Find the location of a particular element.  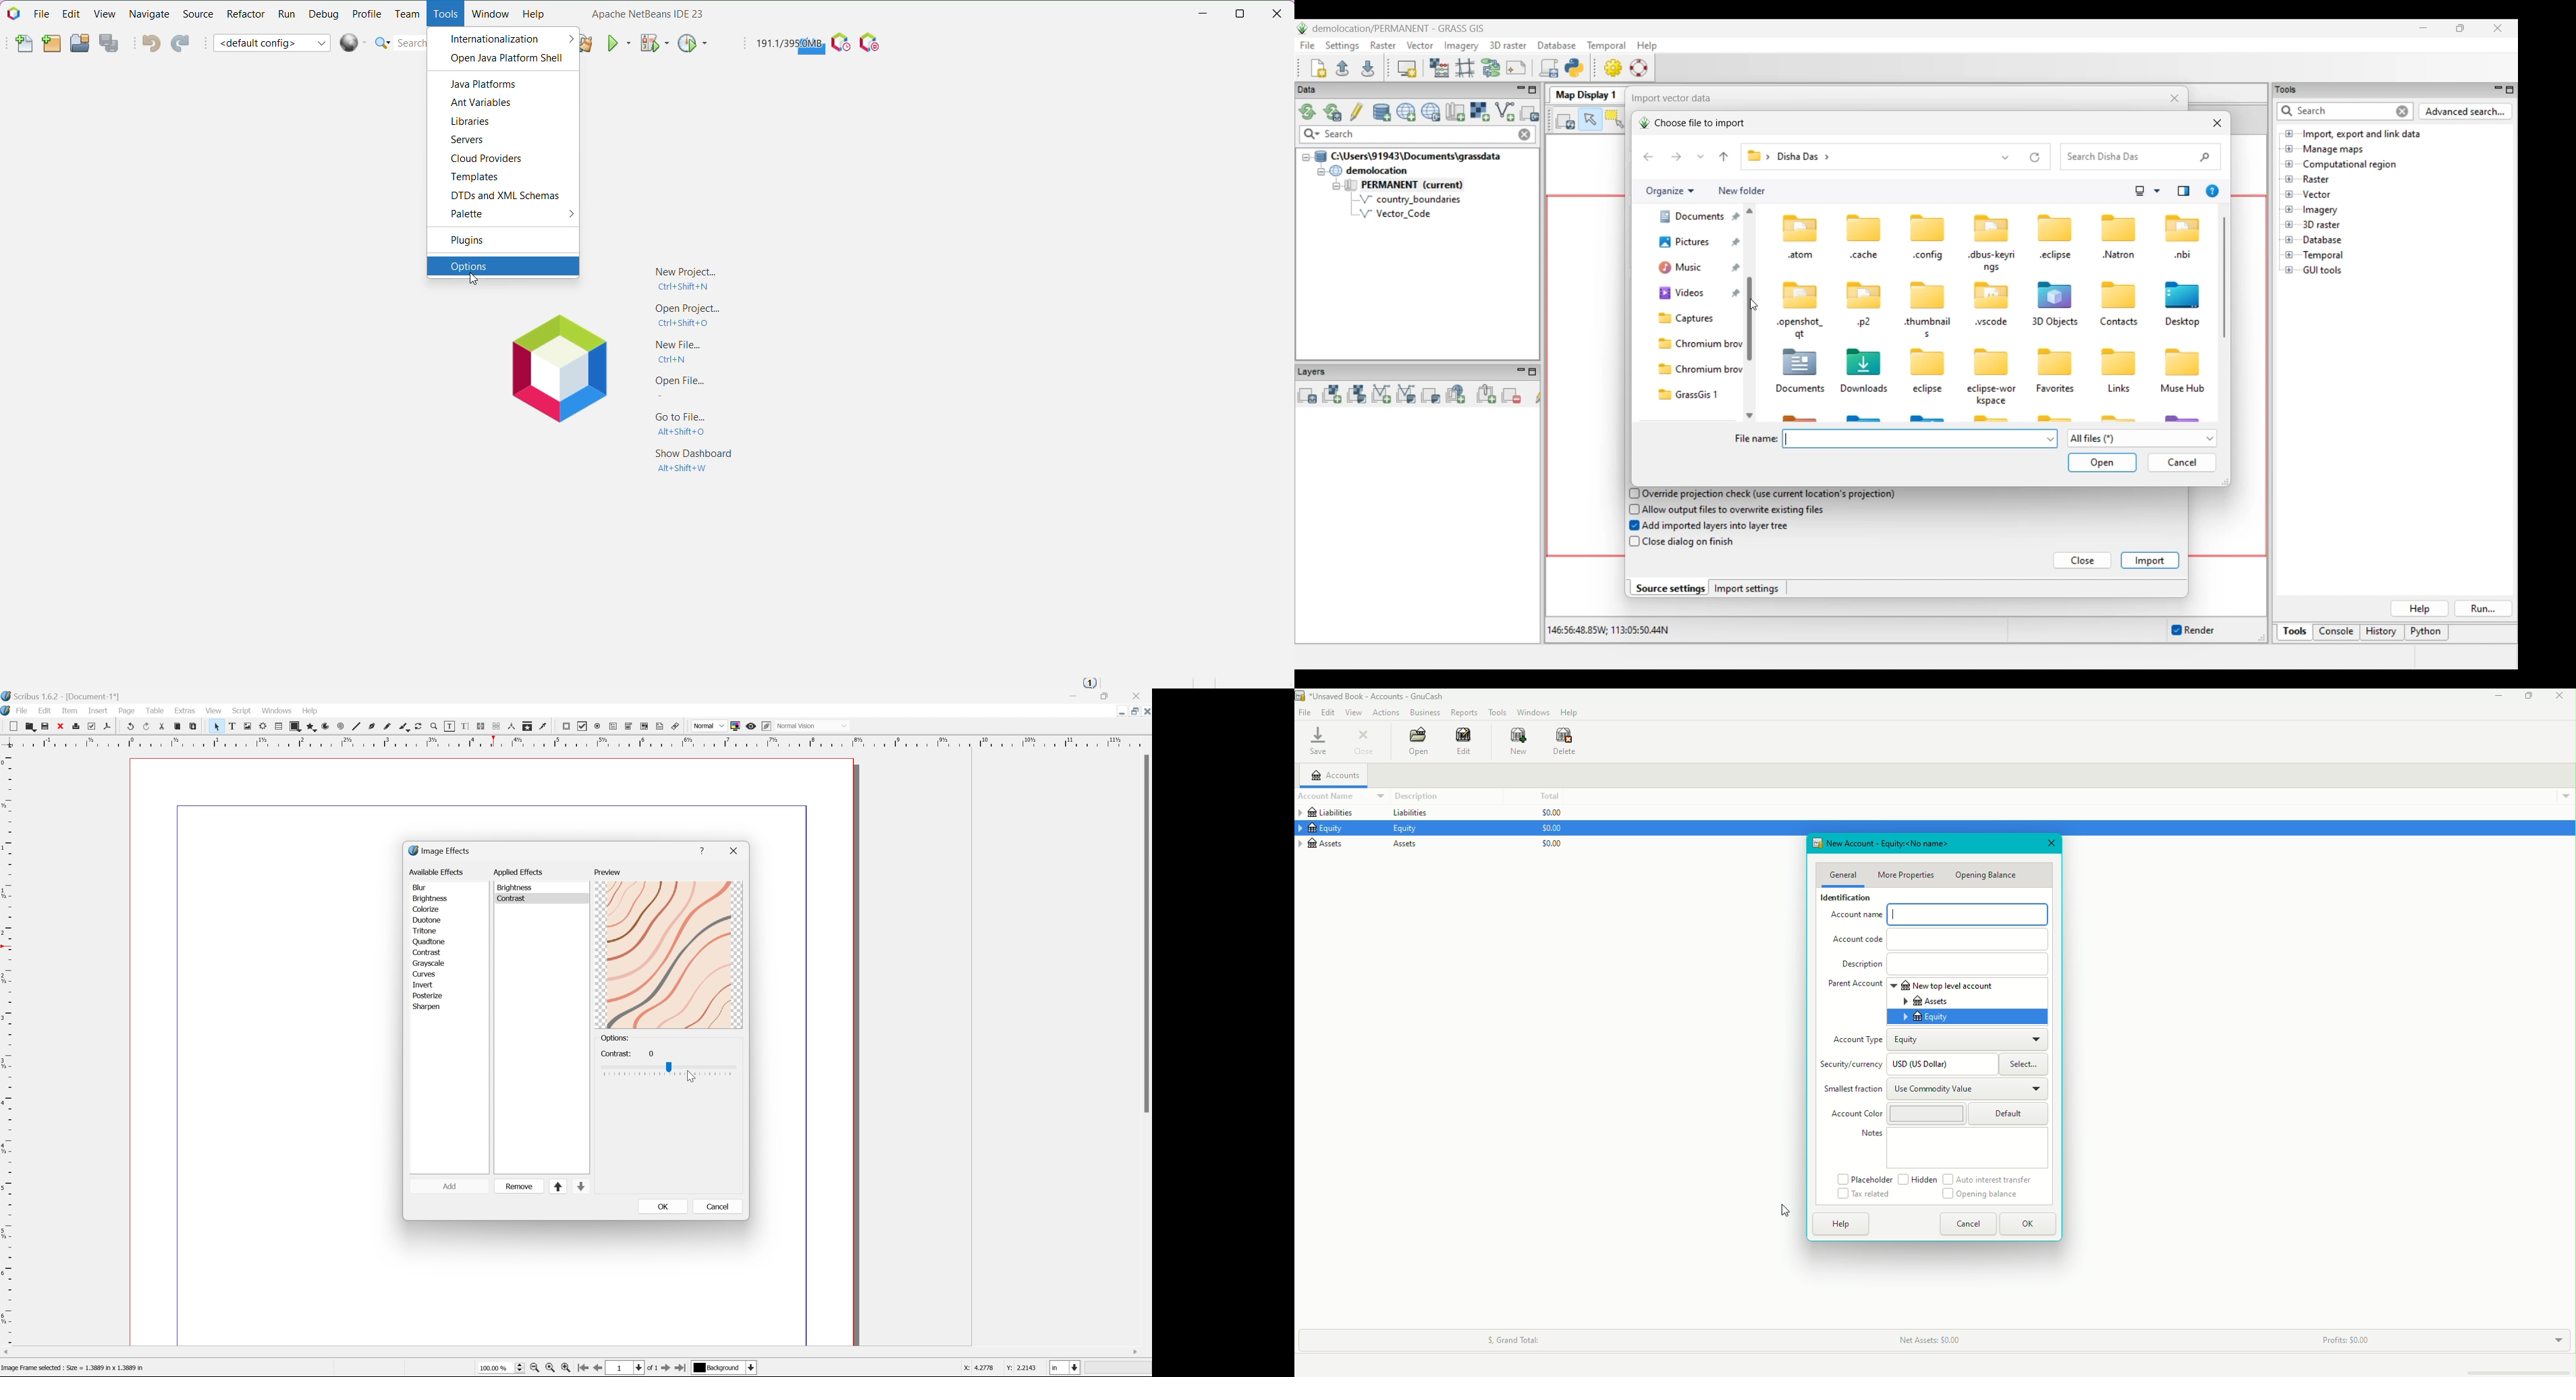

Image frame is located at coordinates (246, 724).